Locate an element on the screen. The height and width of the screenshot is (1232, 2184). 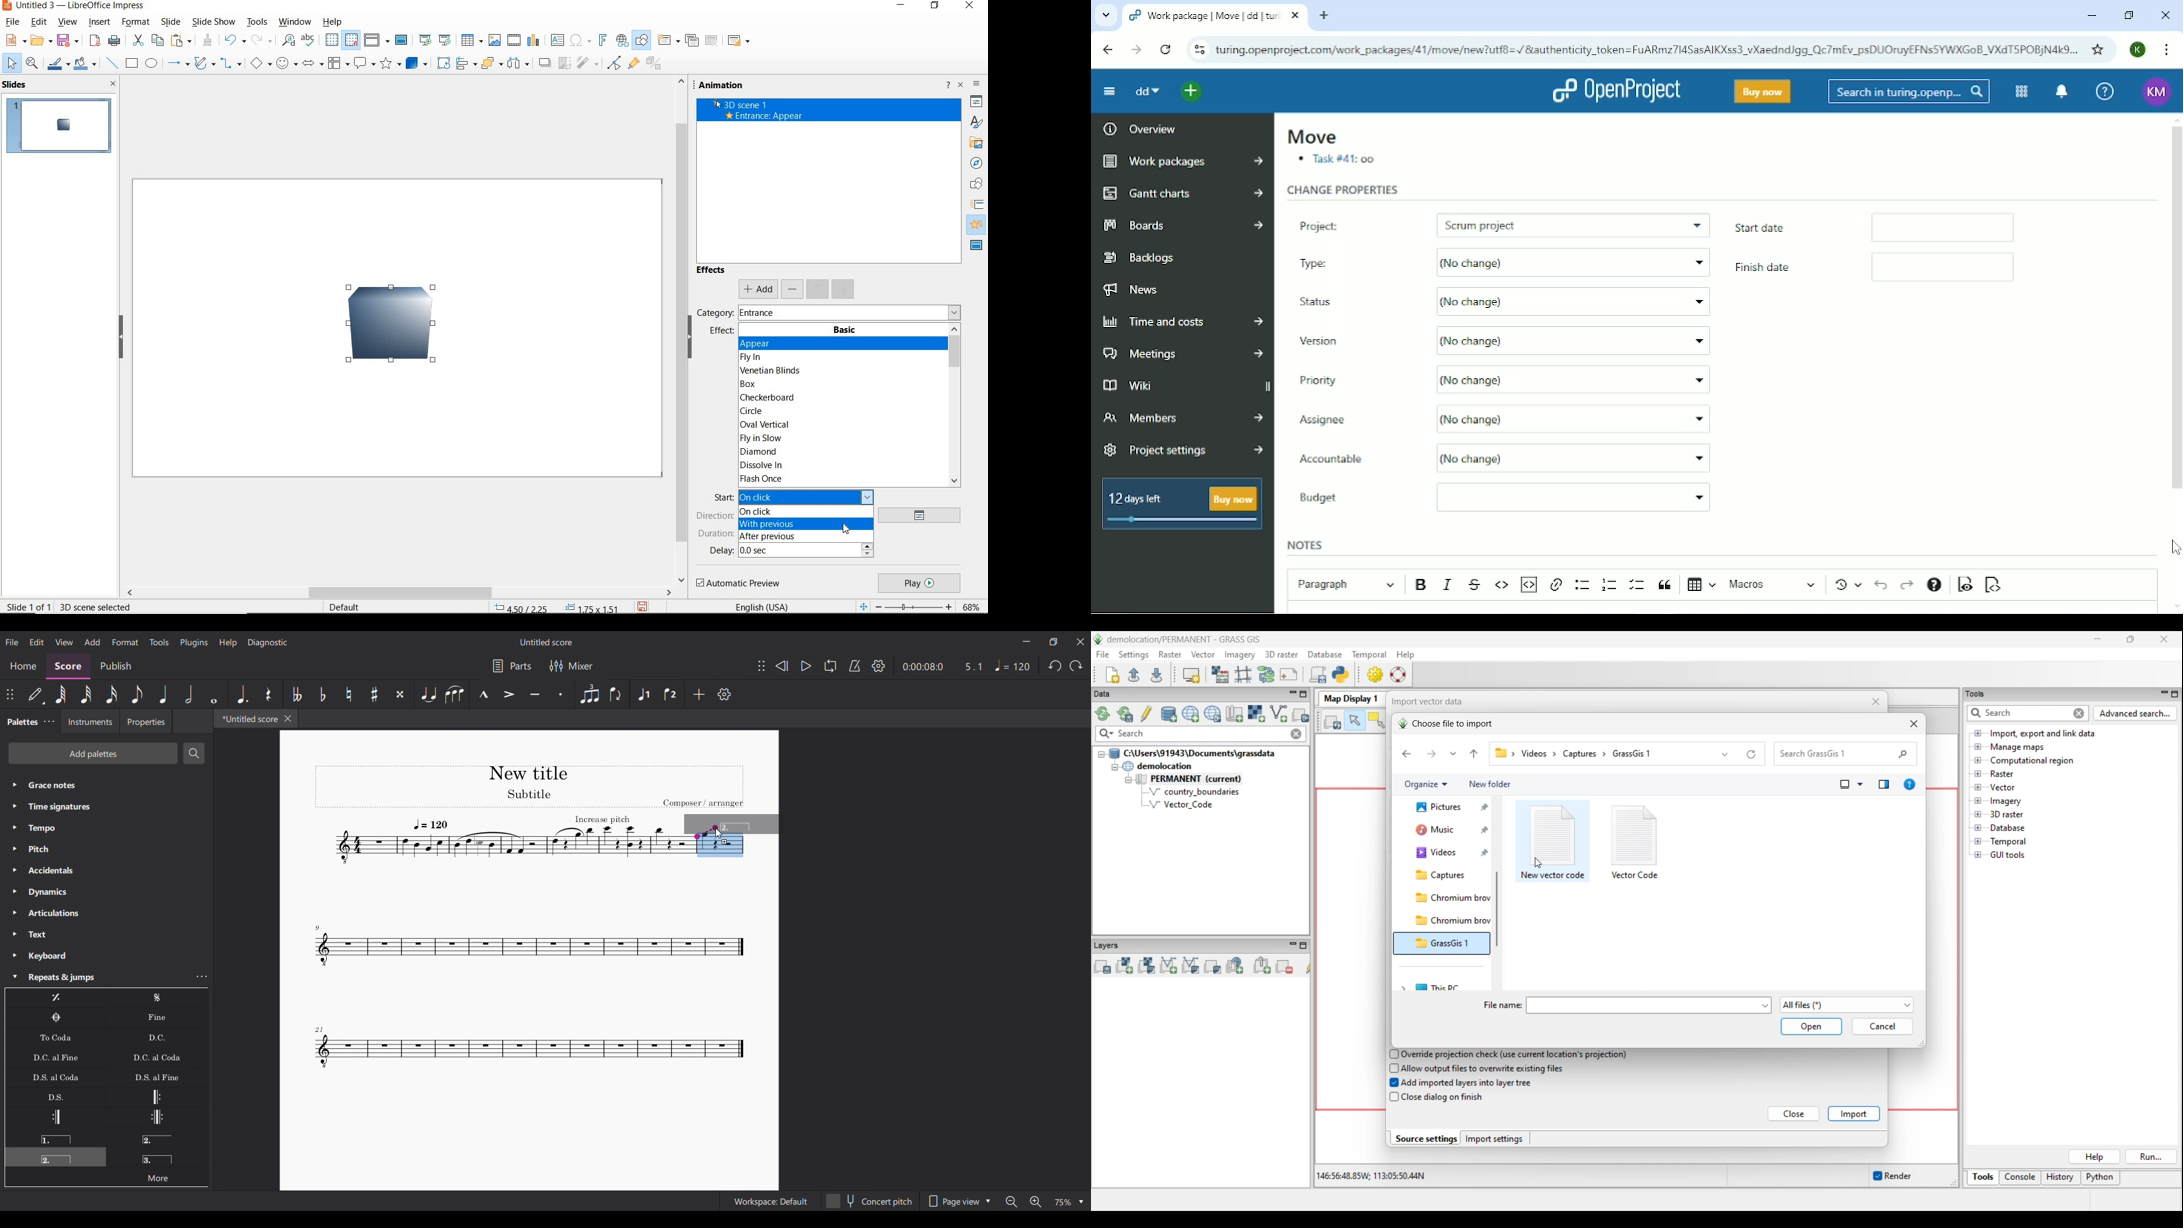
OVAL VERTICAL is located at coordinates (764, 424).